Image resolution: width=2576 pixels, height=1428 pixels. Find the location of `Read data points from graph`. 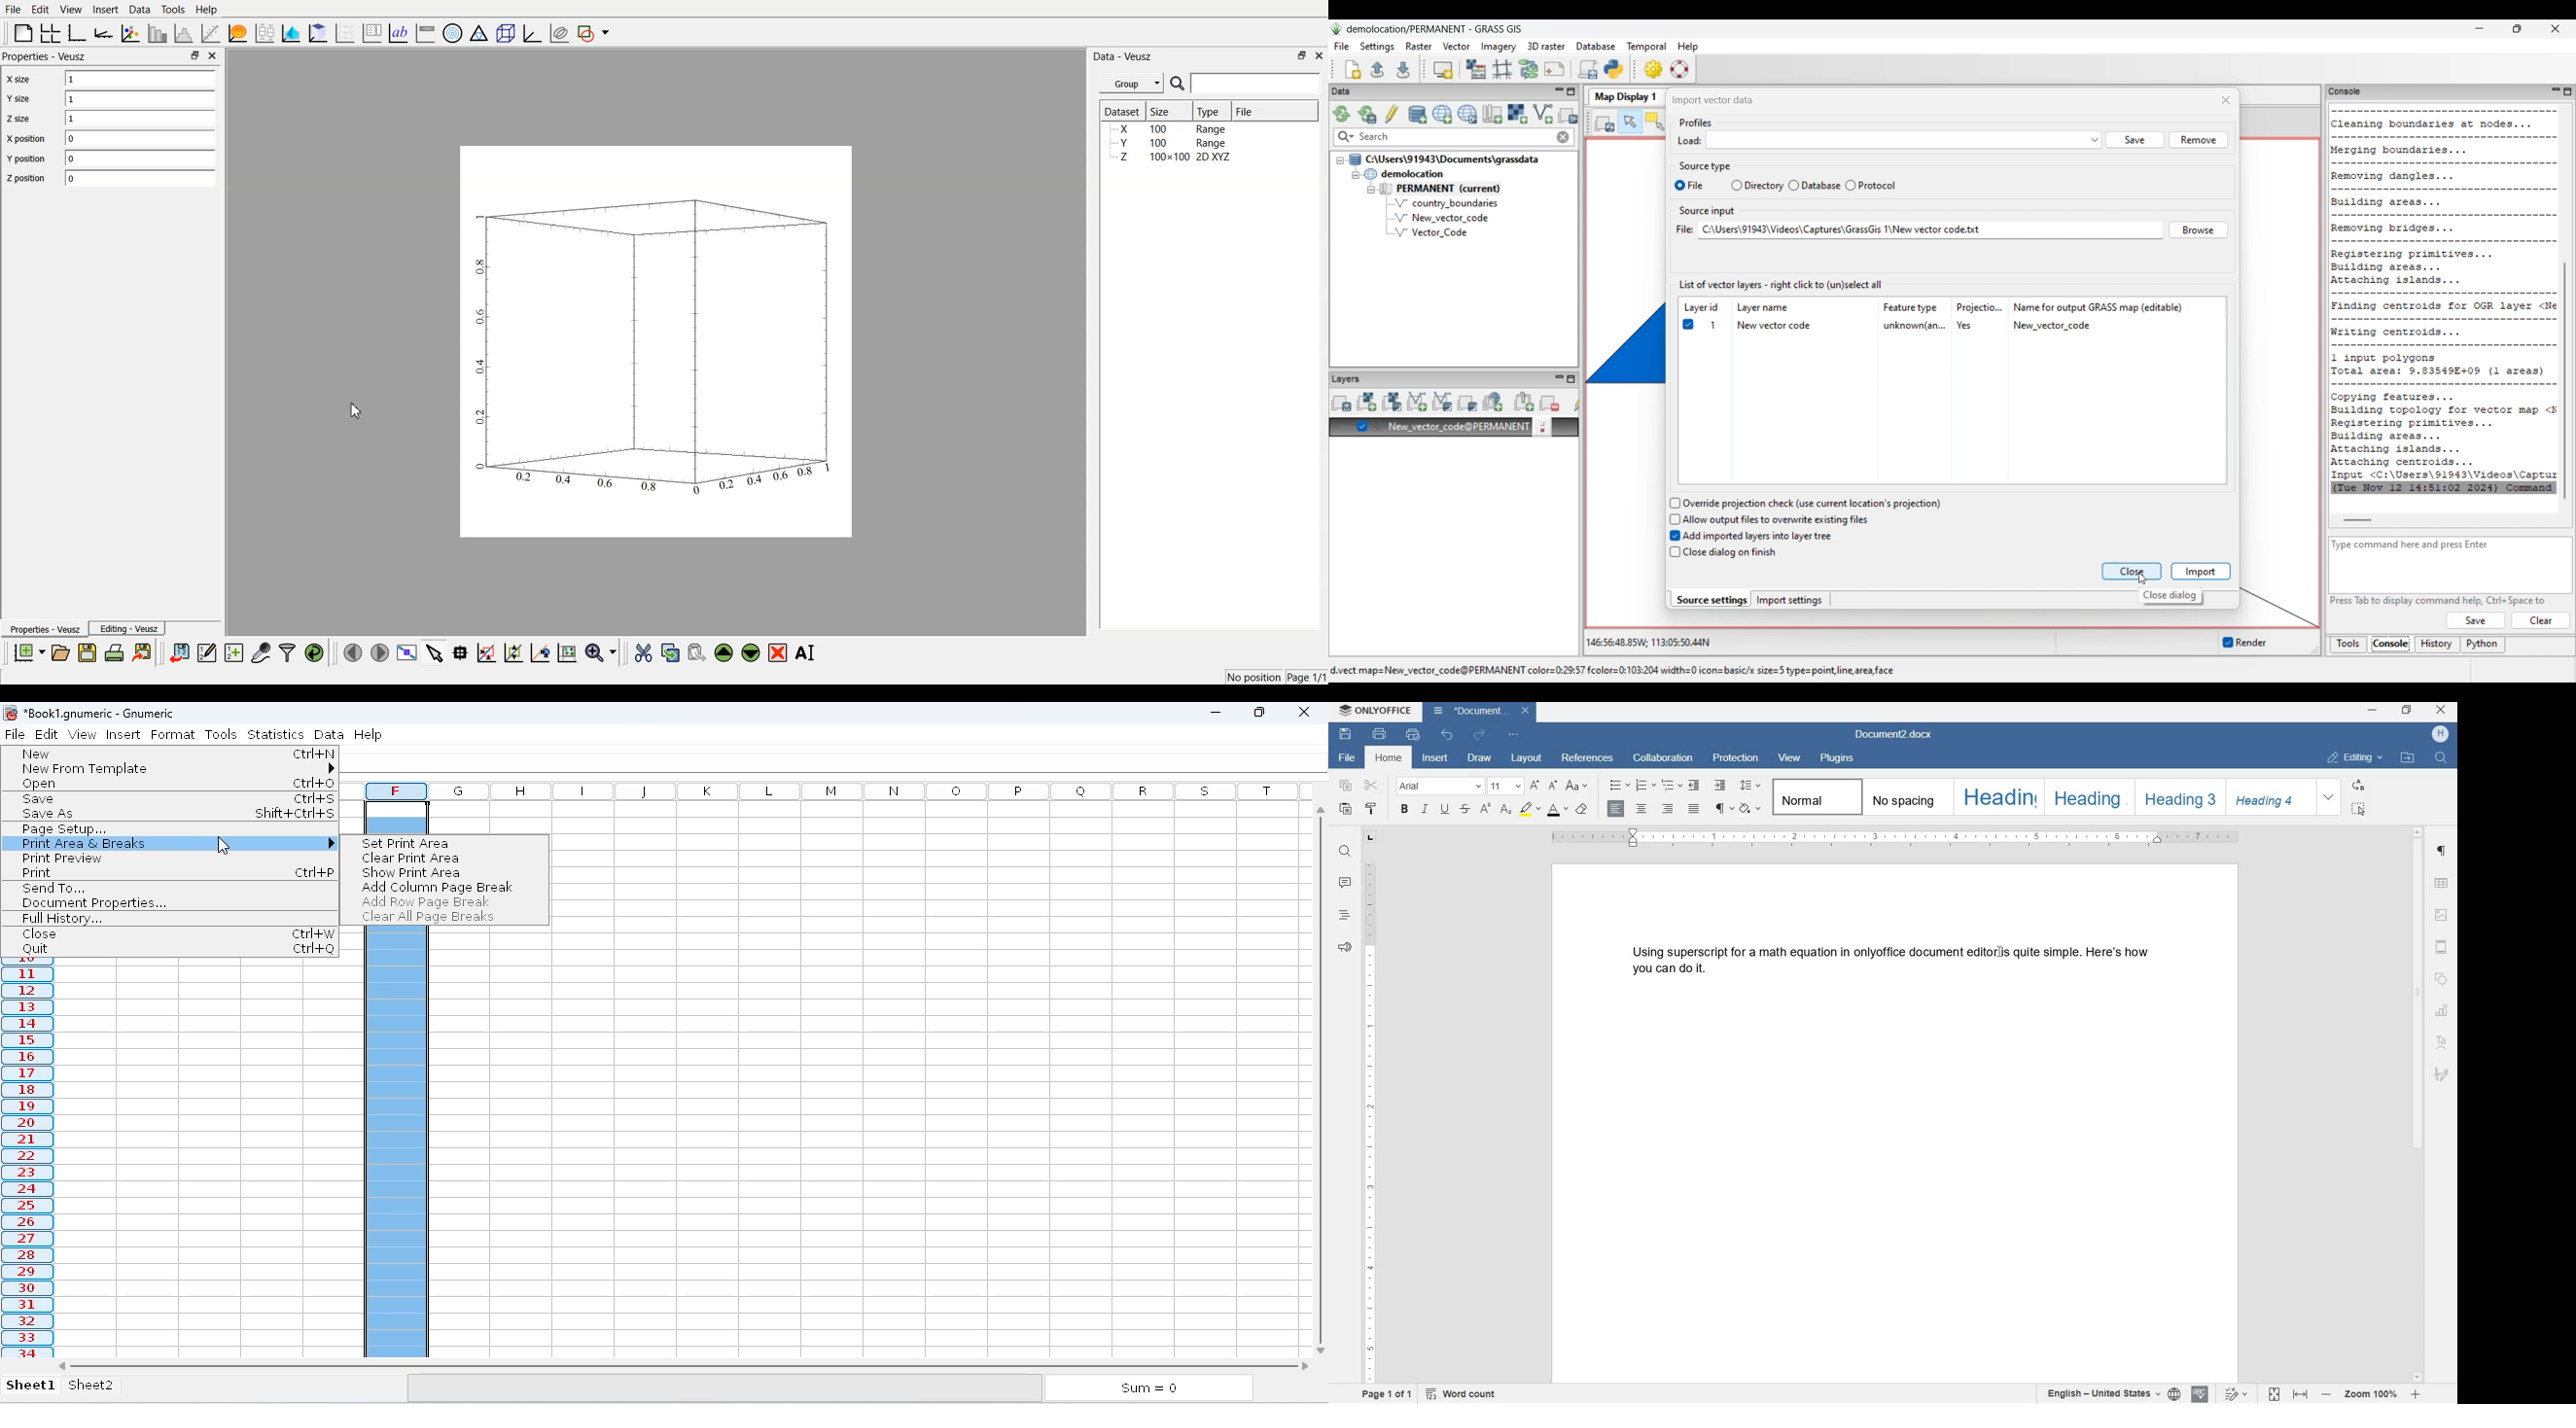

Read data points from graph is located at coordinates (461, 652).